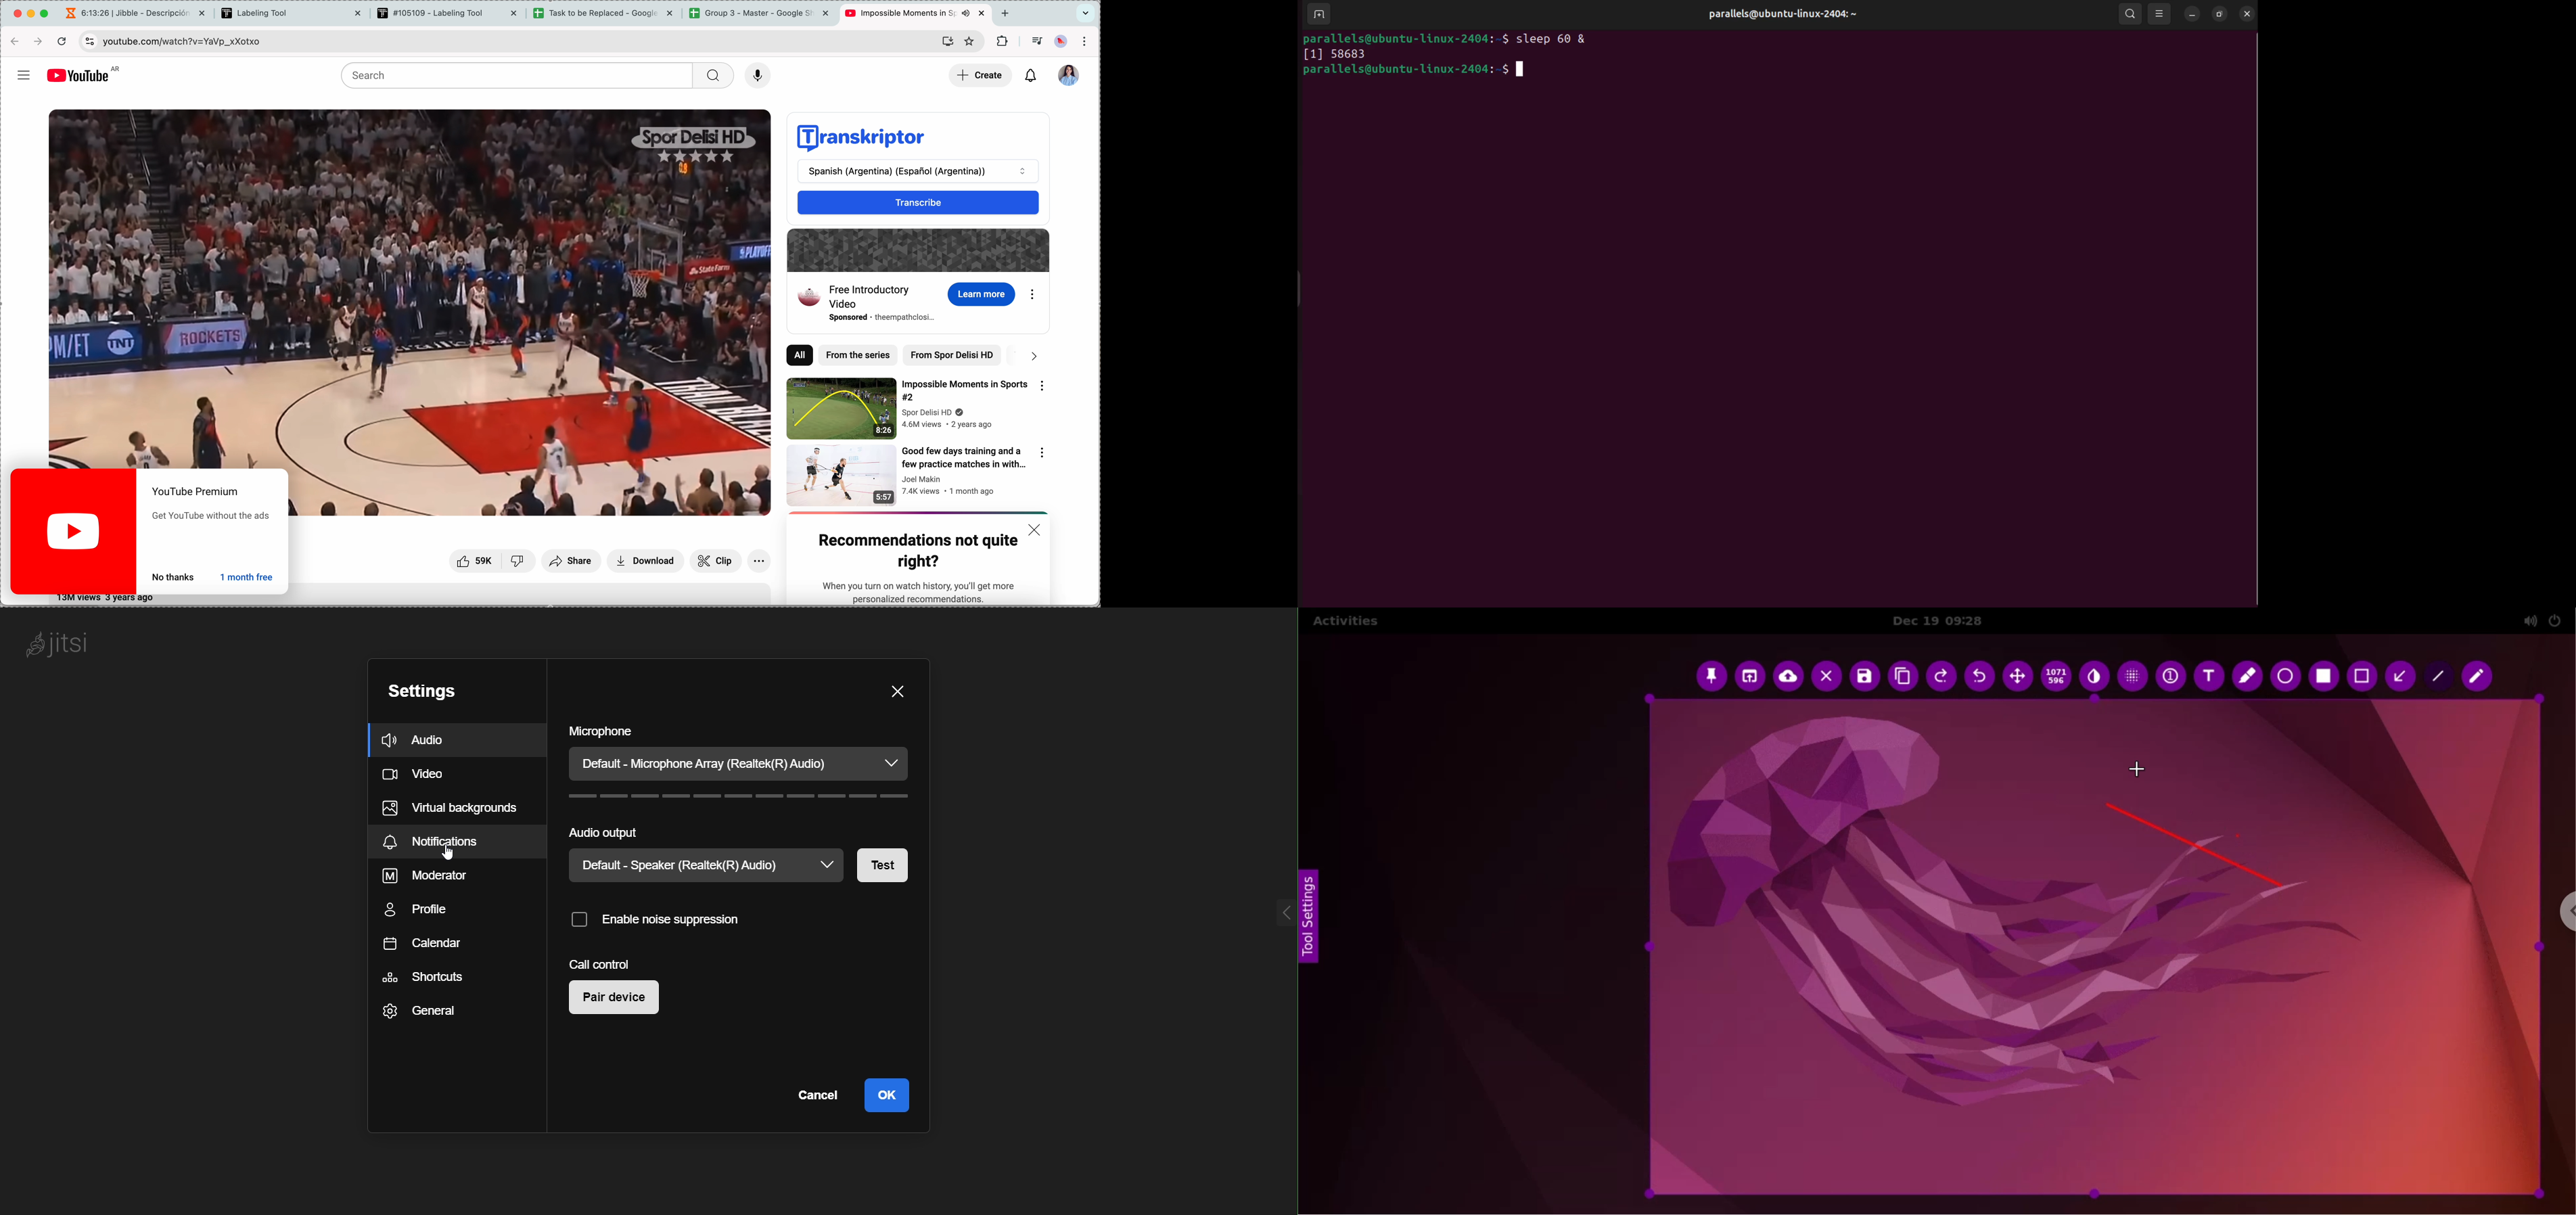  Describe the element at coordinates (135, 12) in the screenshot. I see `tab` at that location.